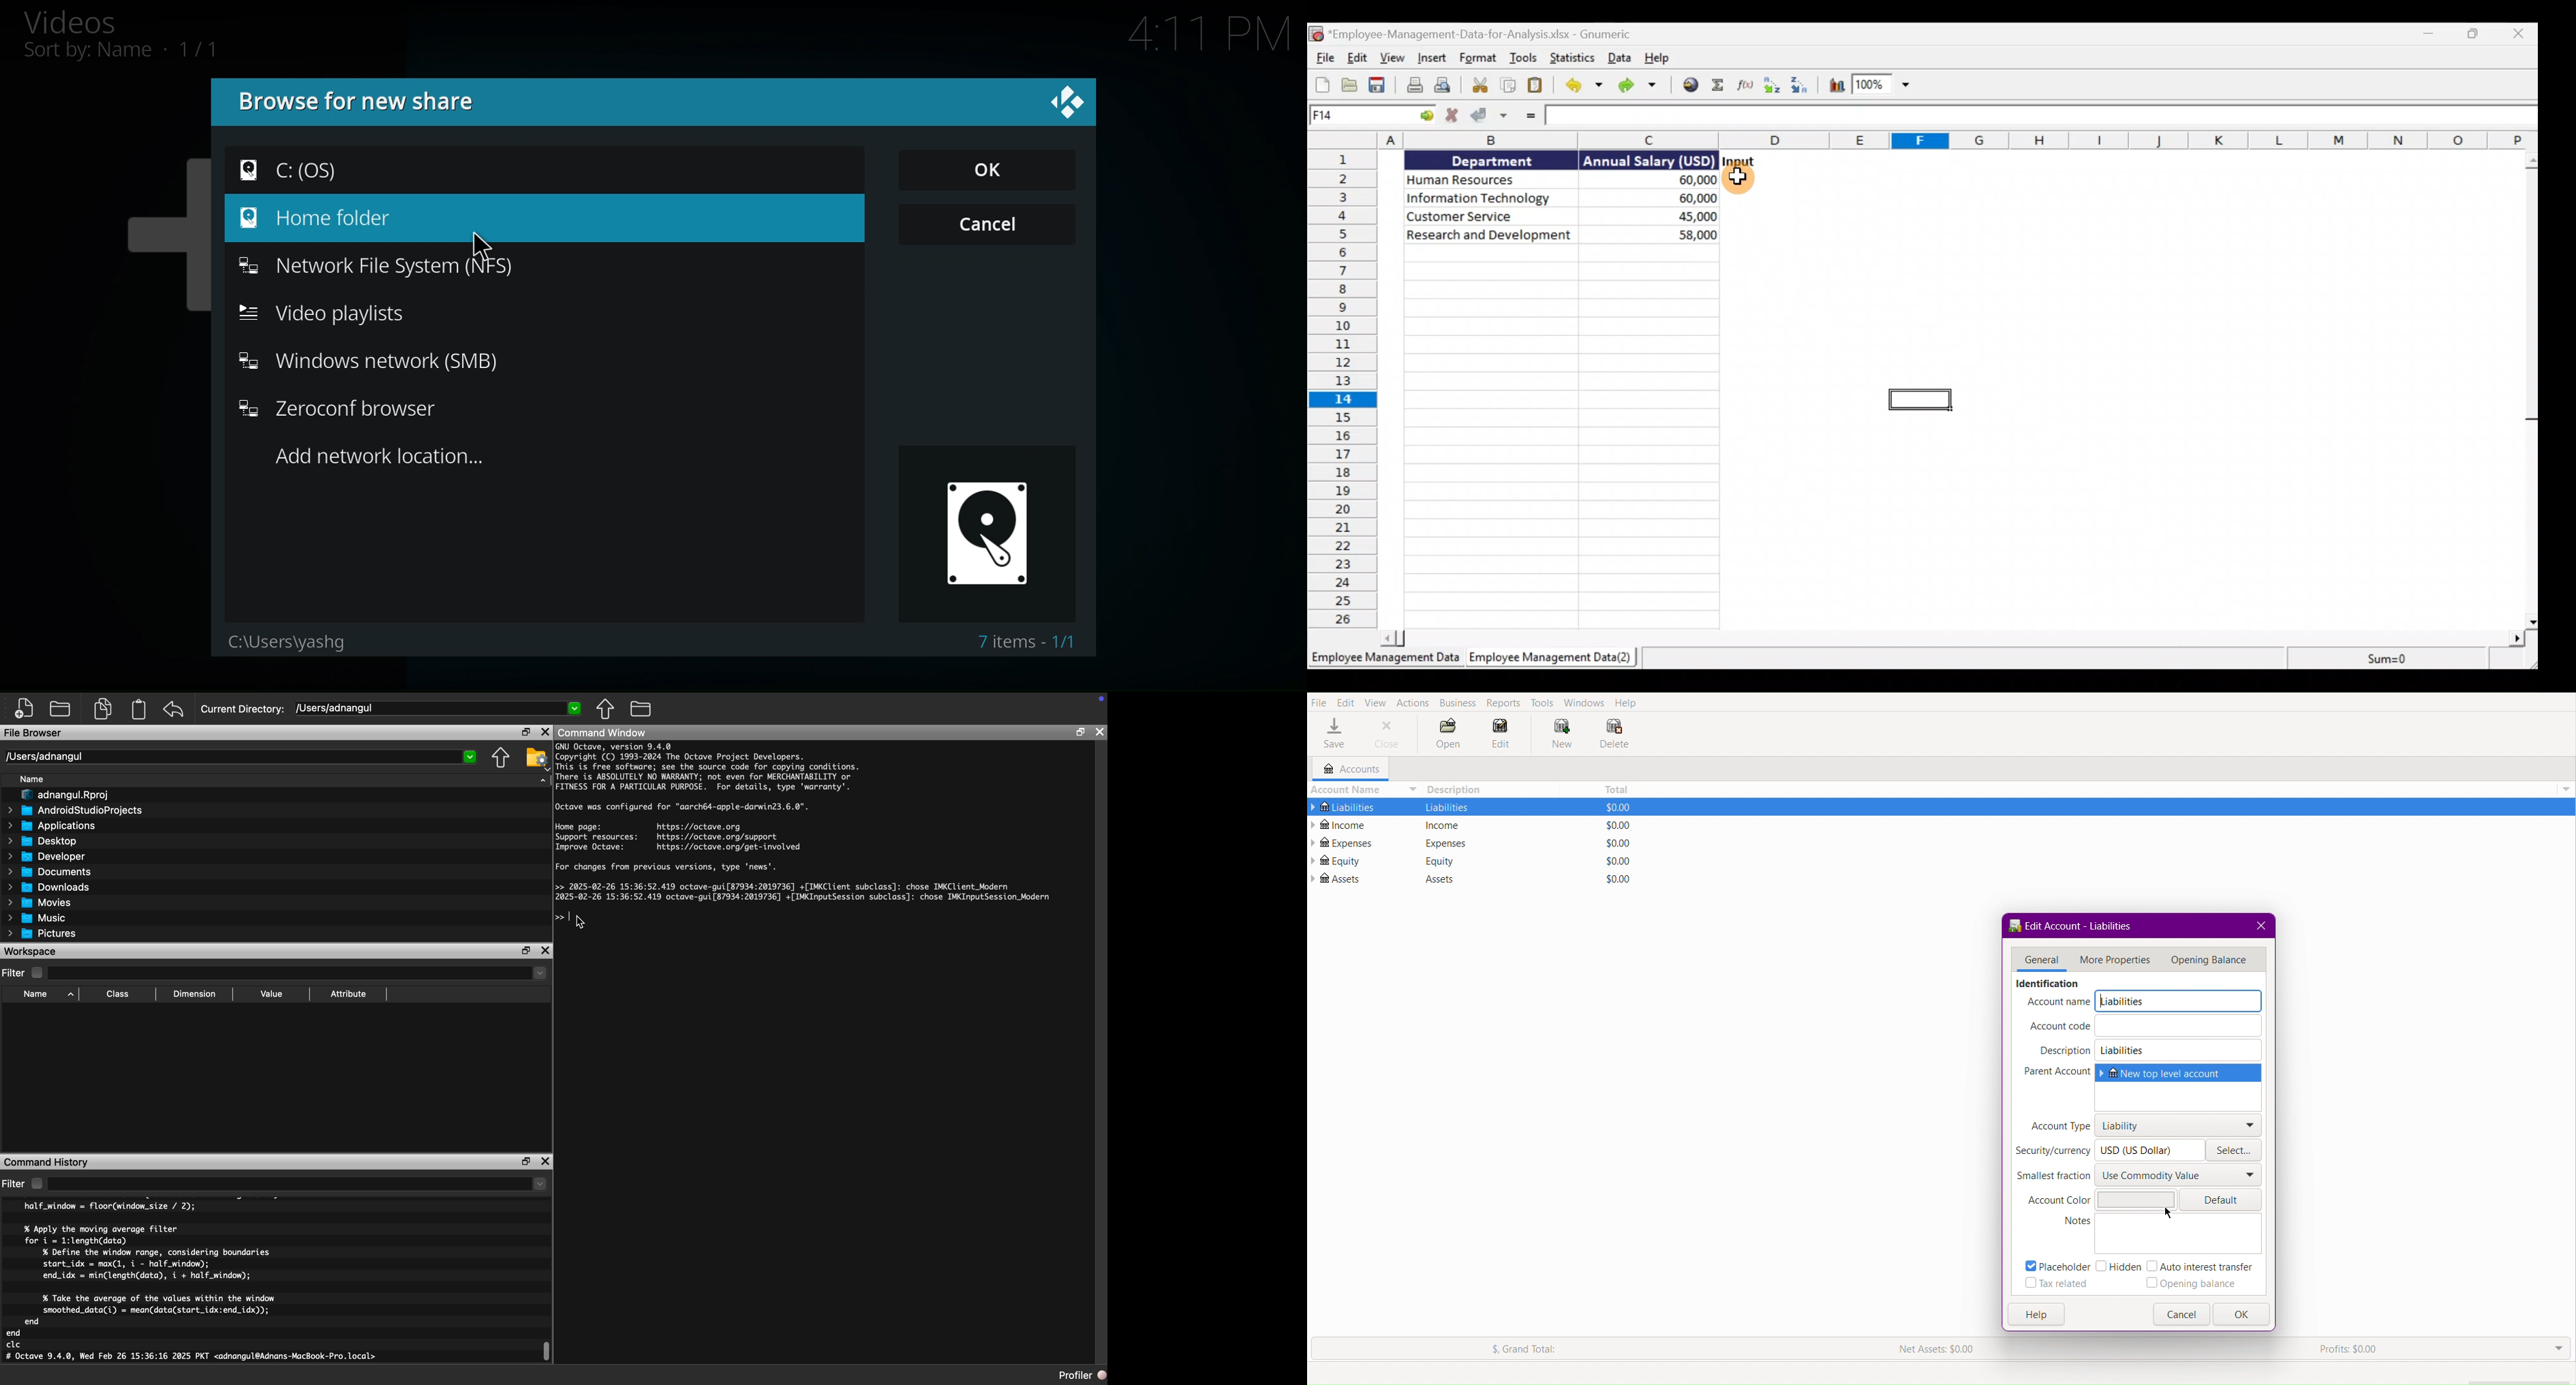 The height and width of the screenshot is (1400, 2576). What do you see at coordinates (1363, 789) in the screenshot?
I see `Account Name` at bounding box center [1363, 789].